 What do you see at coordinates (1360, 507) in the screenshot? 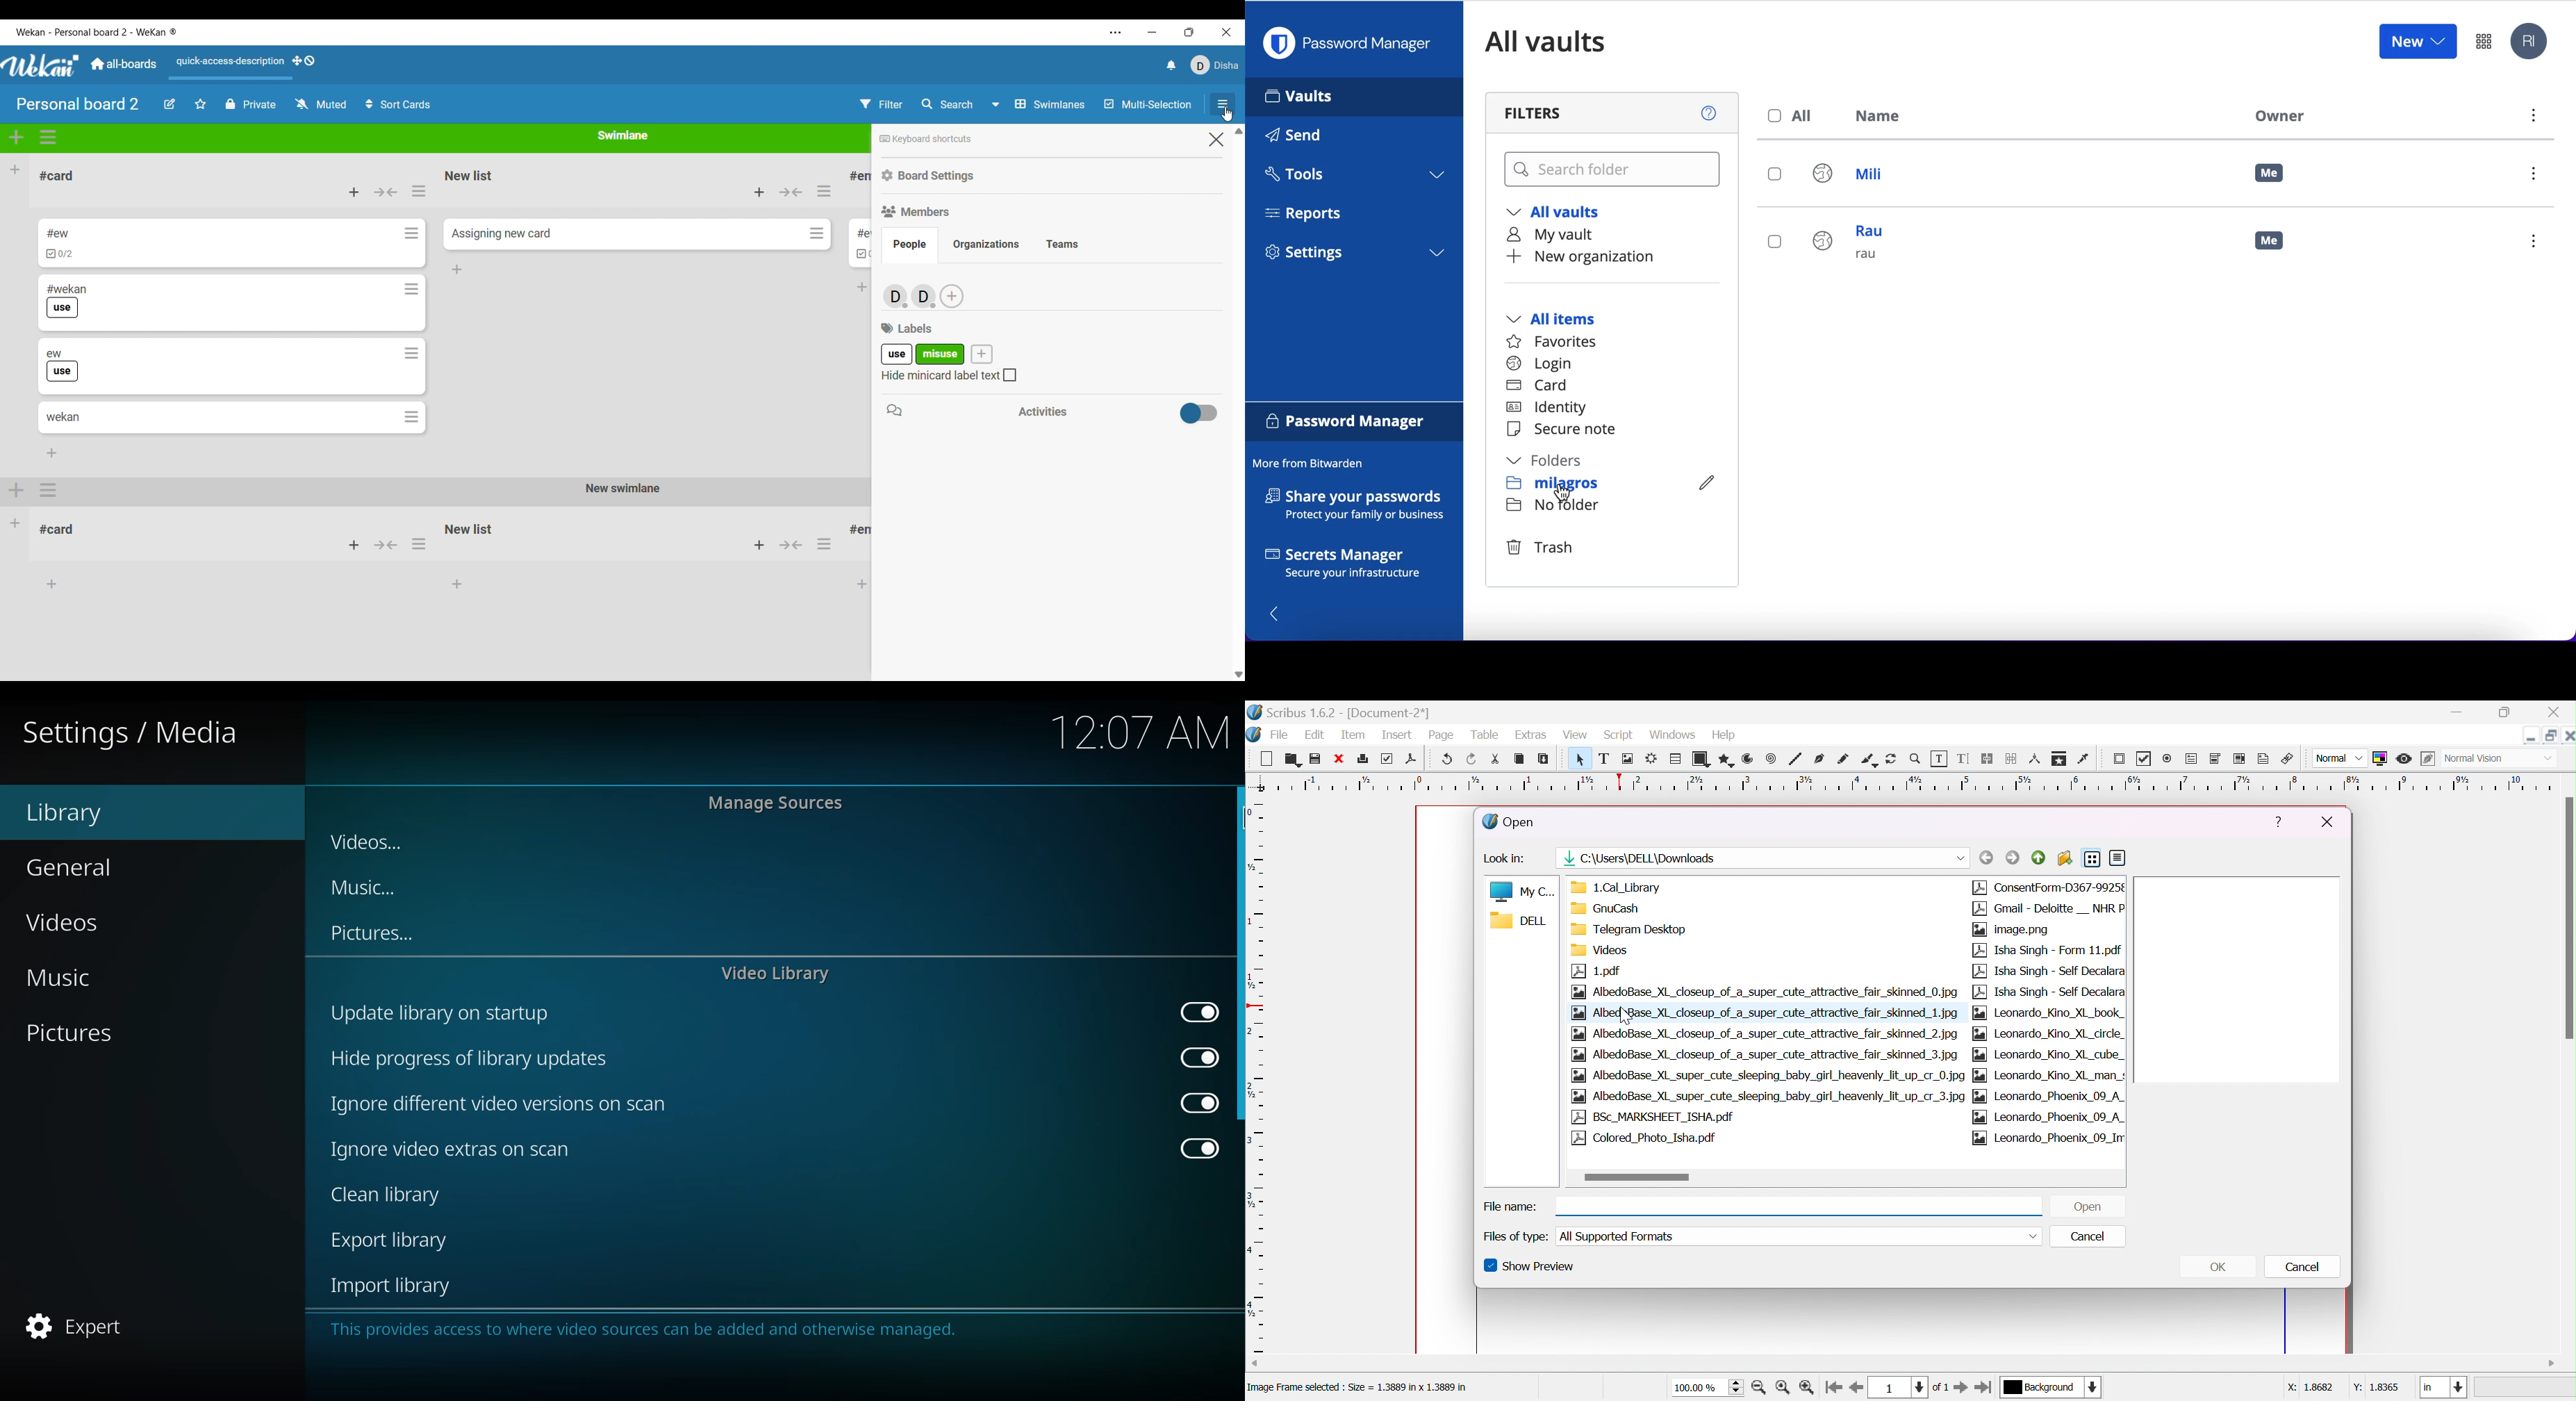
I see `share your passwords protect your family or business` at bounding box center [1360, 507].